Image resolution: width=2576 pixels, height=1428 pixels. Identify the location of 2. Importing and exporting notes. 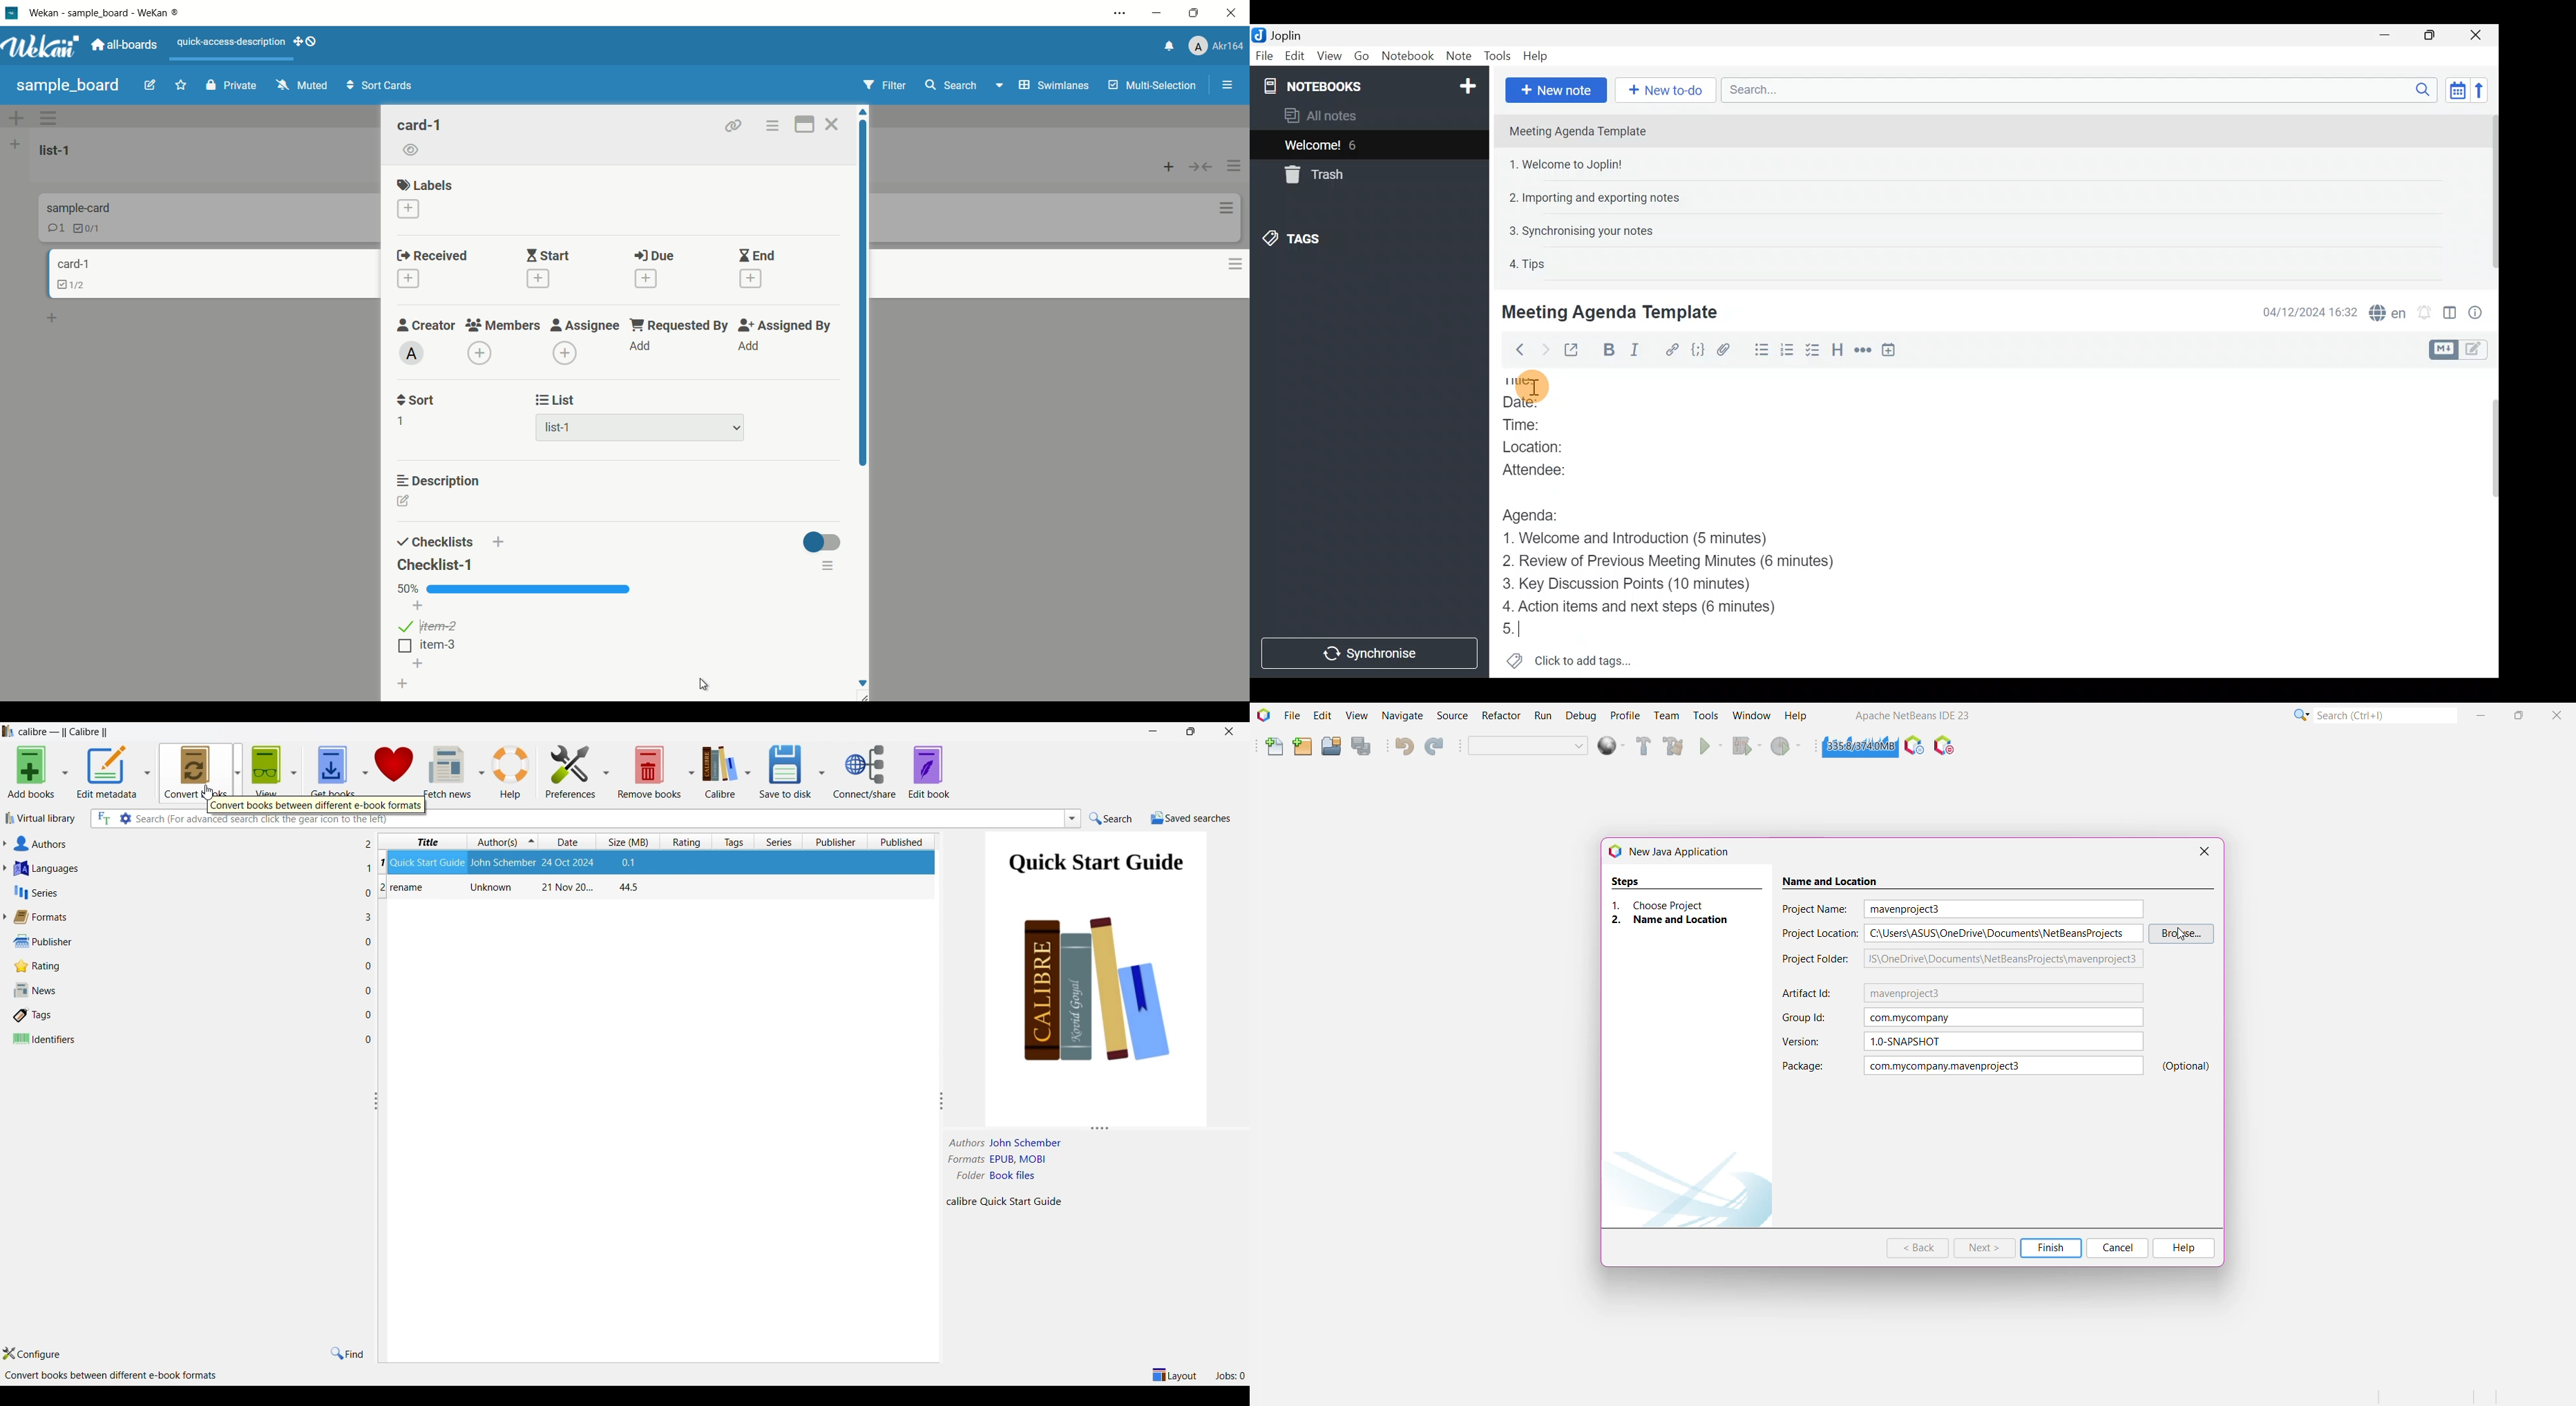
(1599, 198).